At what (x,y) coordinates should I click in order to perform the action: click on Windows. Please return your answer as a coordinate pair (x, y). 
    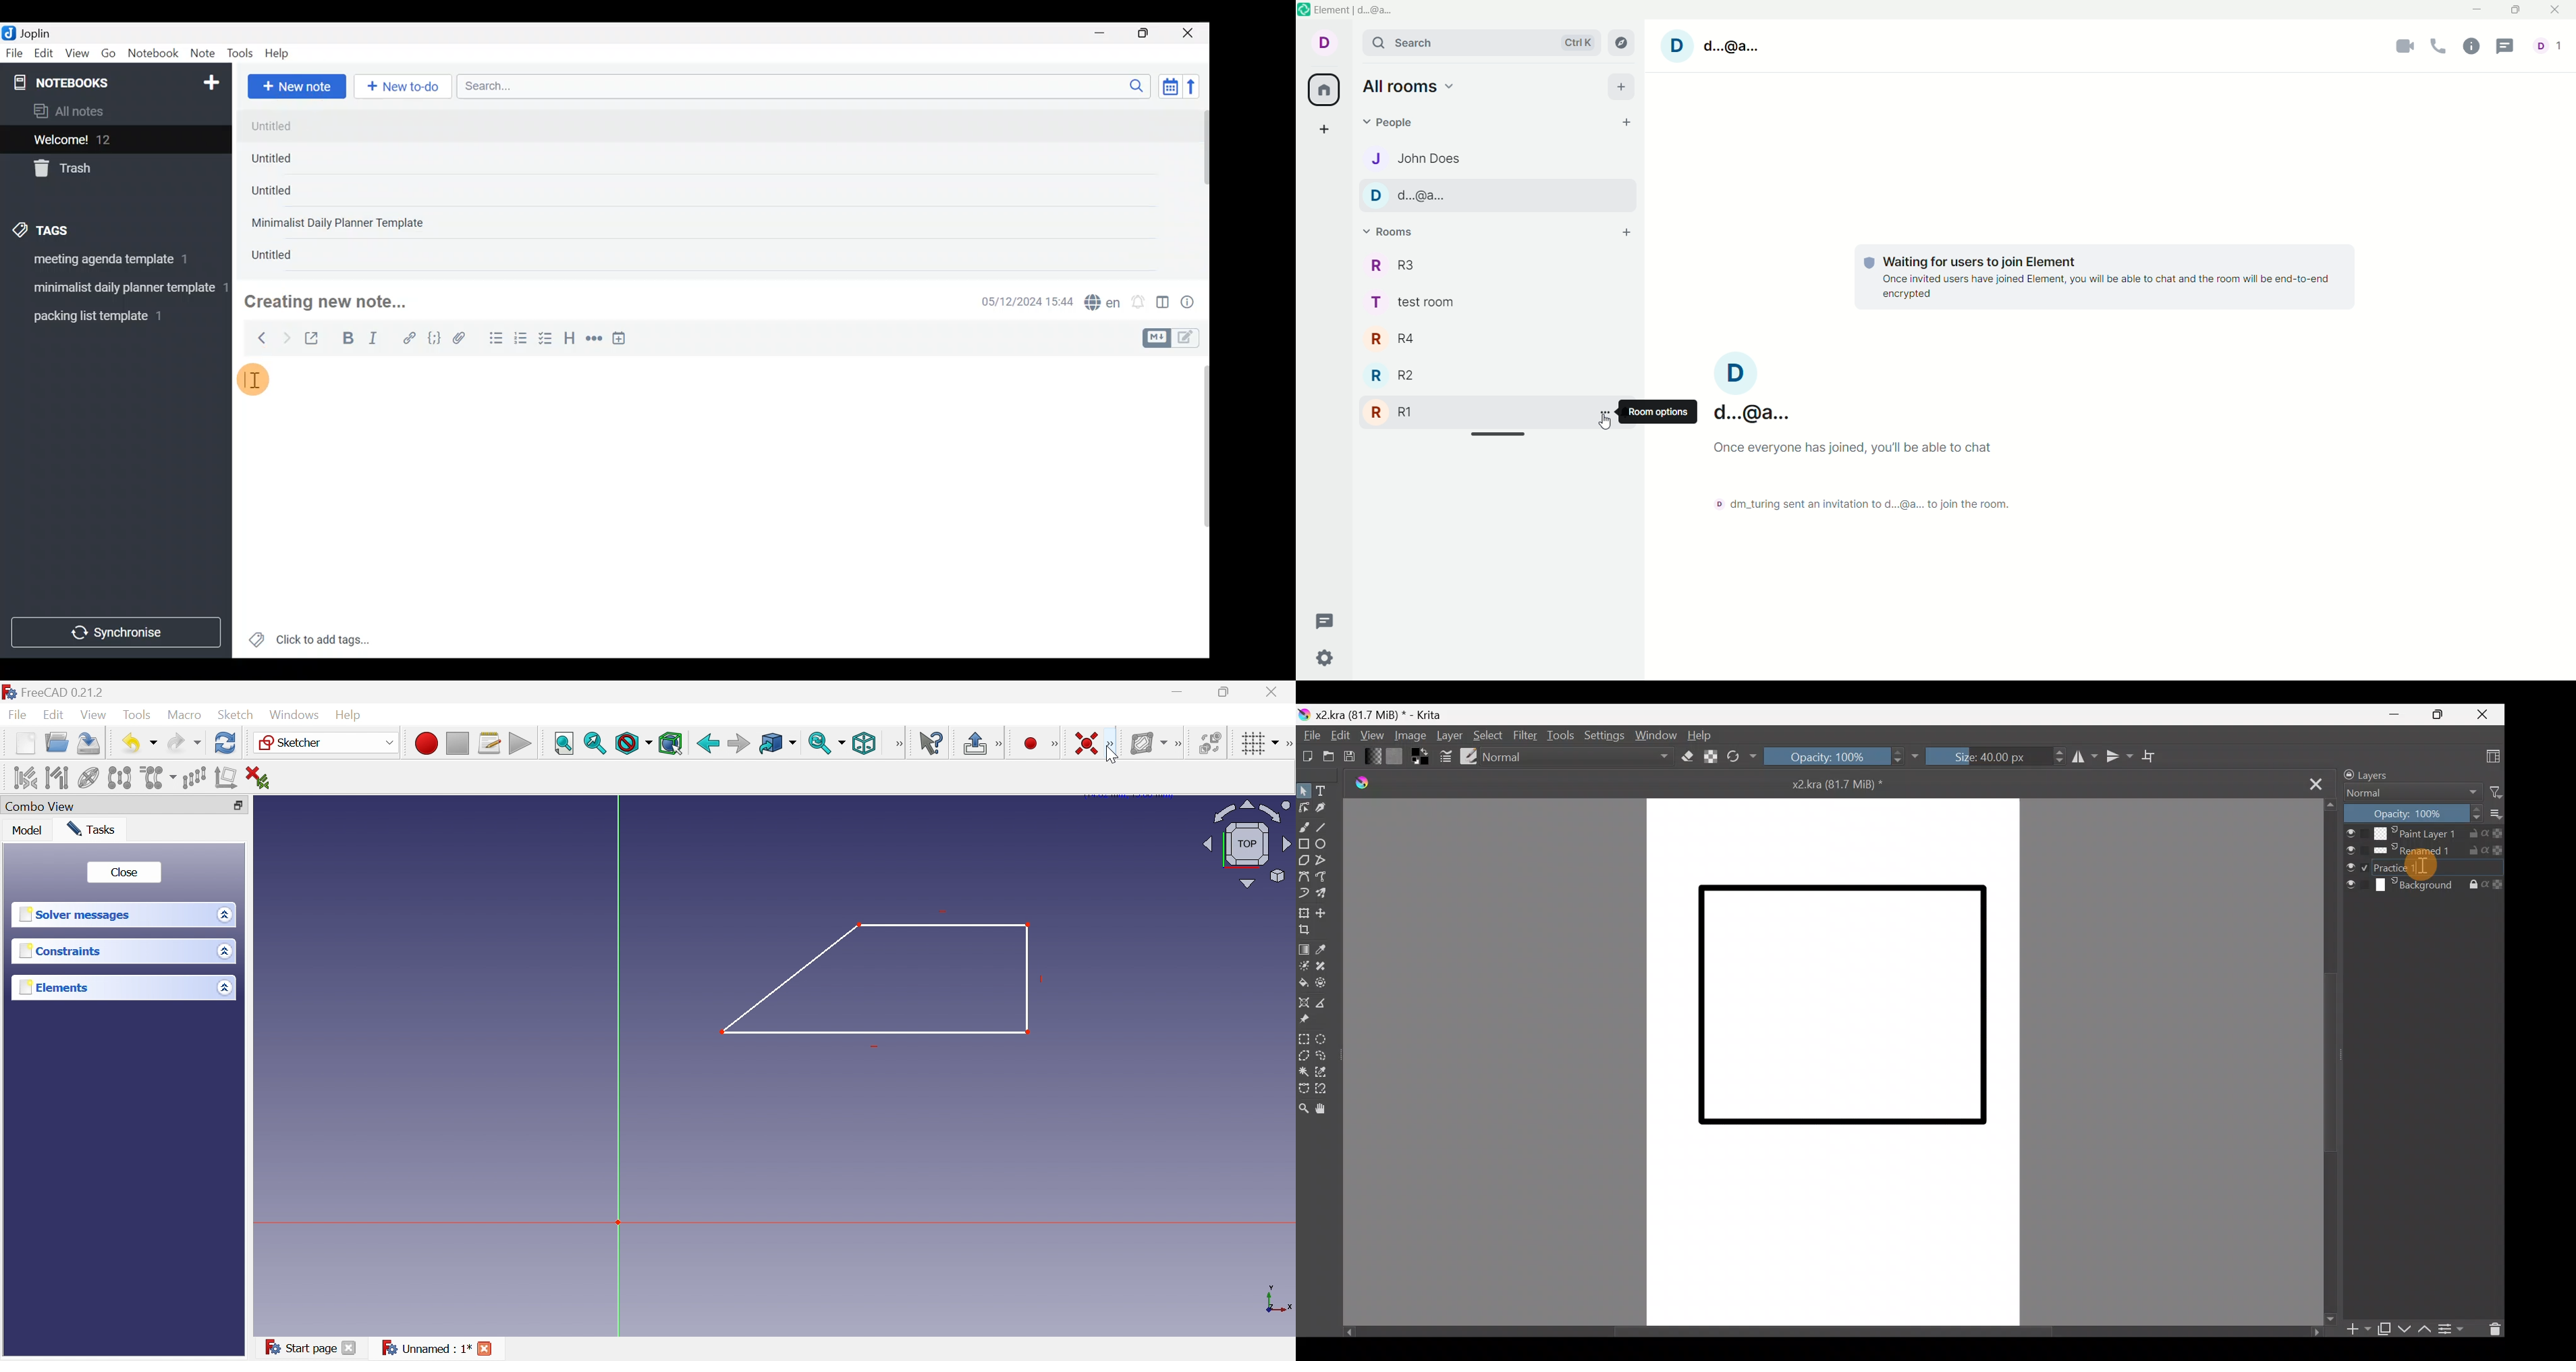
    Looking at the image, I should click on (295, 715).